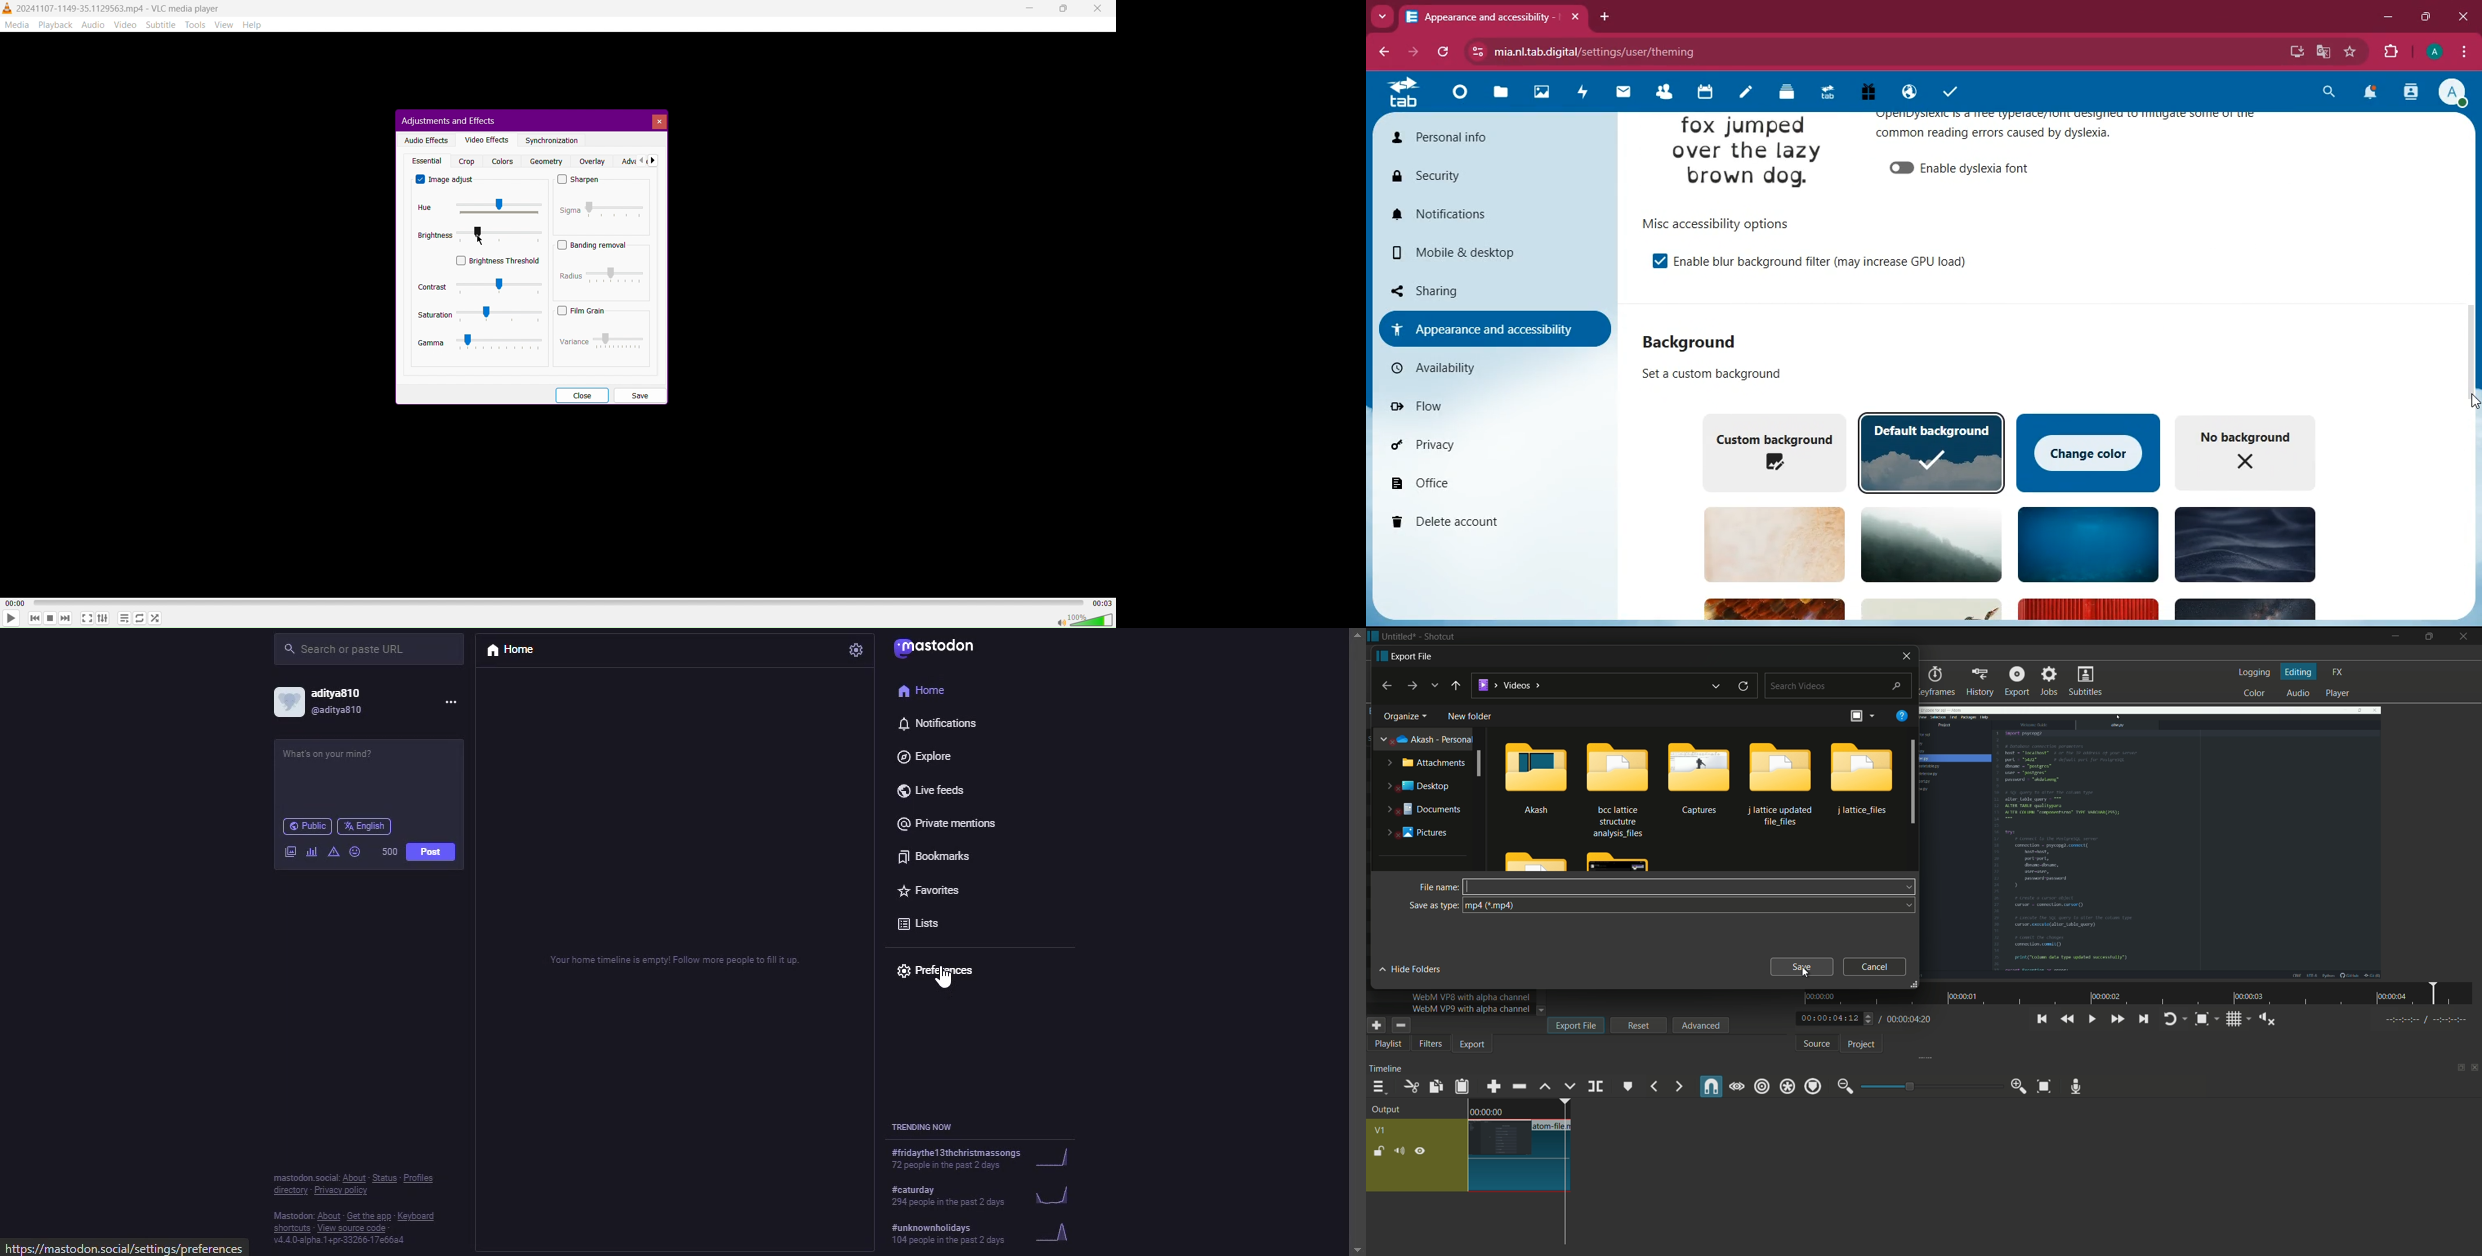 This screenshot has width=2492, height=1260. What do you see at coordinates (1714, 373) in the screenshot?
I see `custom background` at bounding box center [1714, 373].